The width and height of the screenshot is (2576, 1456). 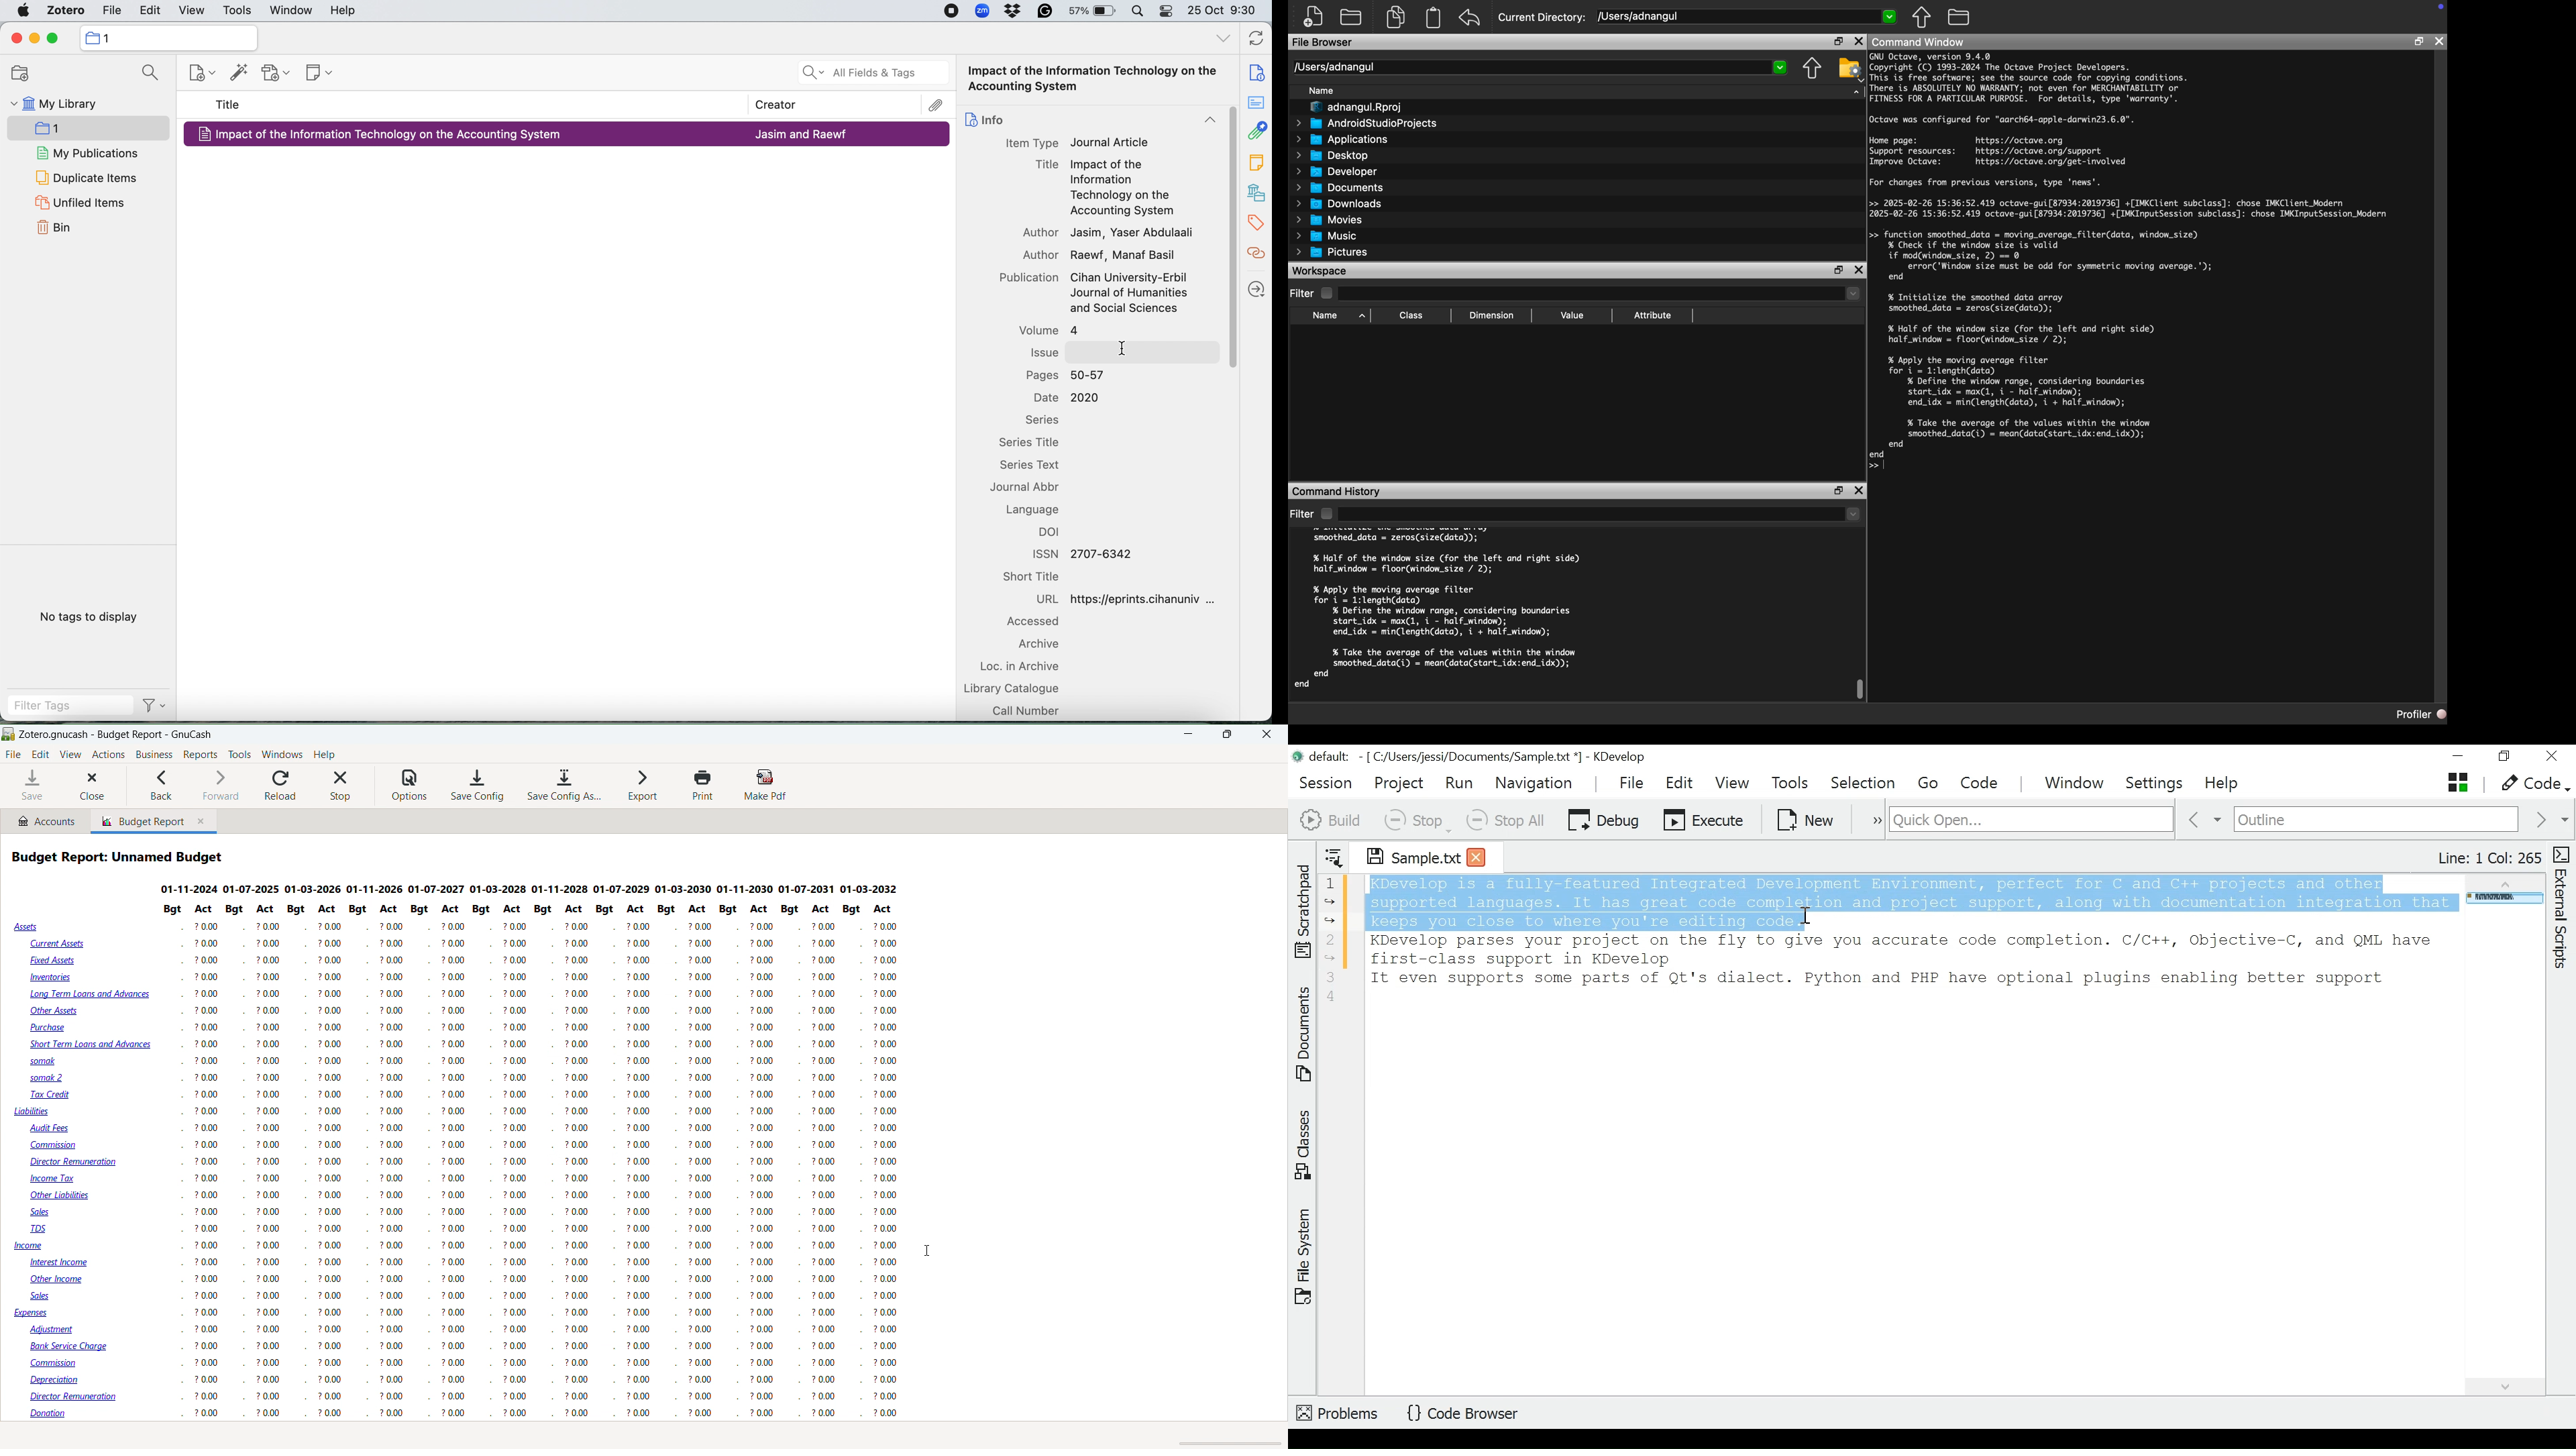 What do you see at coordinates (1043, 352) in the screenshot?
I see `issue` at bounding box center [1043, 352].